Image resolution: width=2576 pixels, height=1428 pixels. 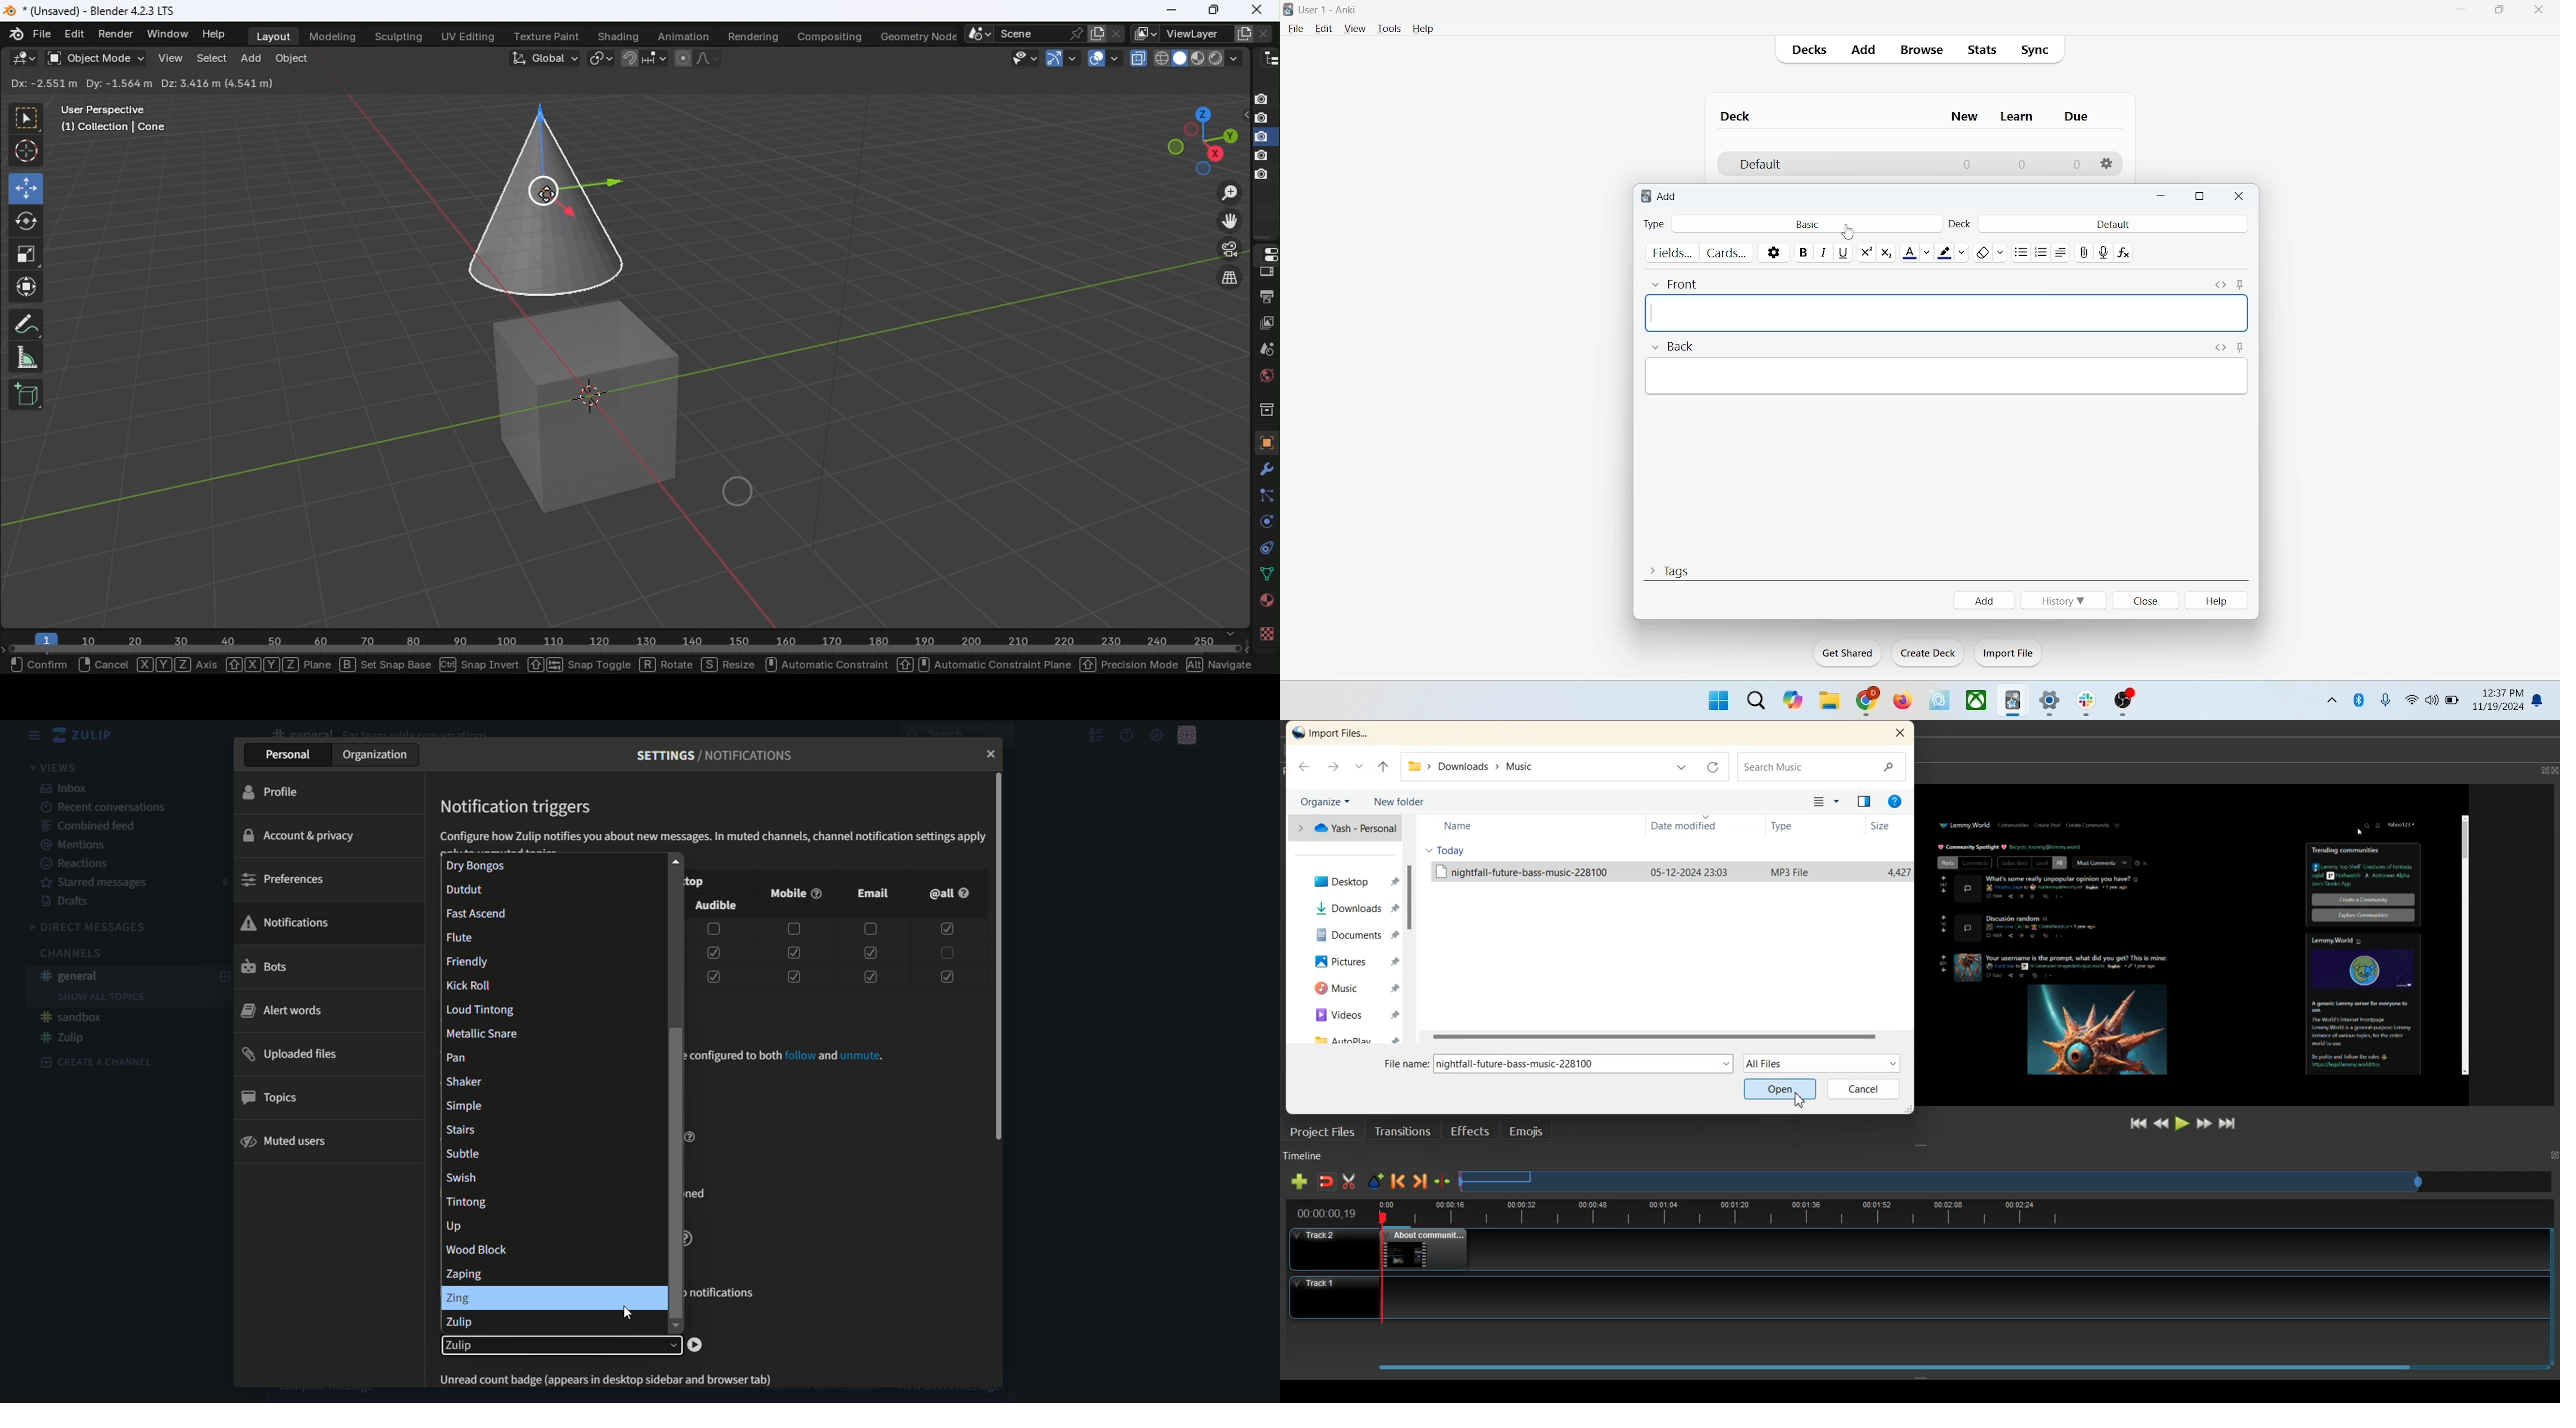 I want to click on Open, so click(x=1781, y=1089).